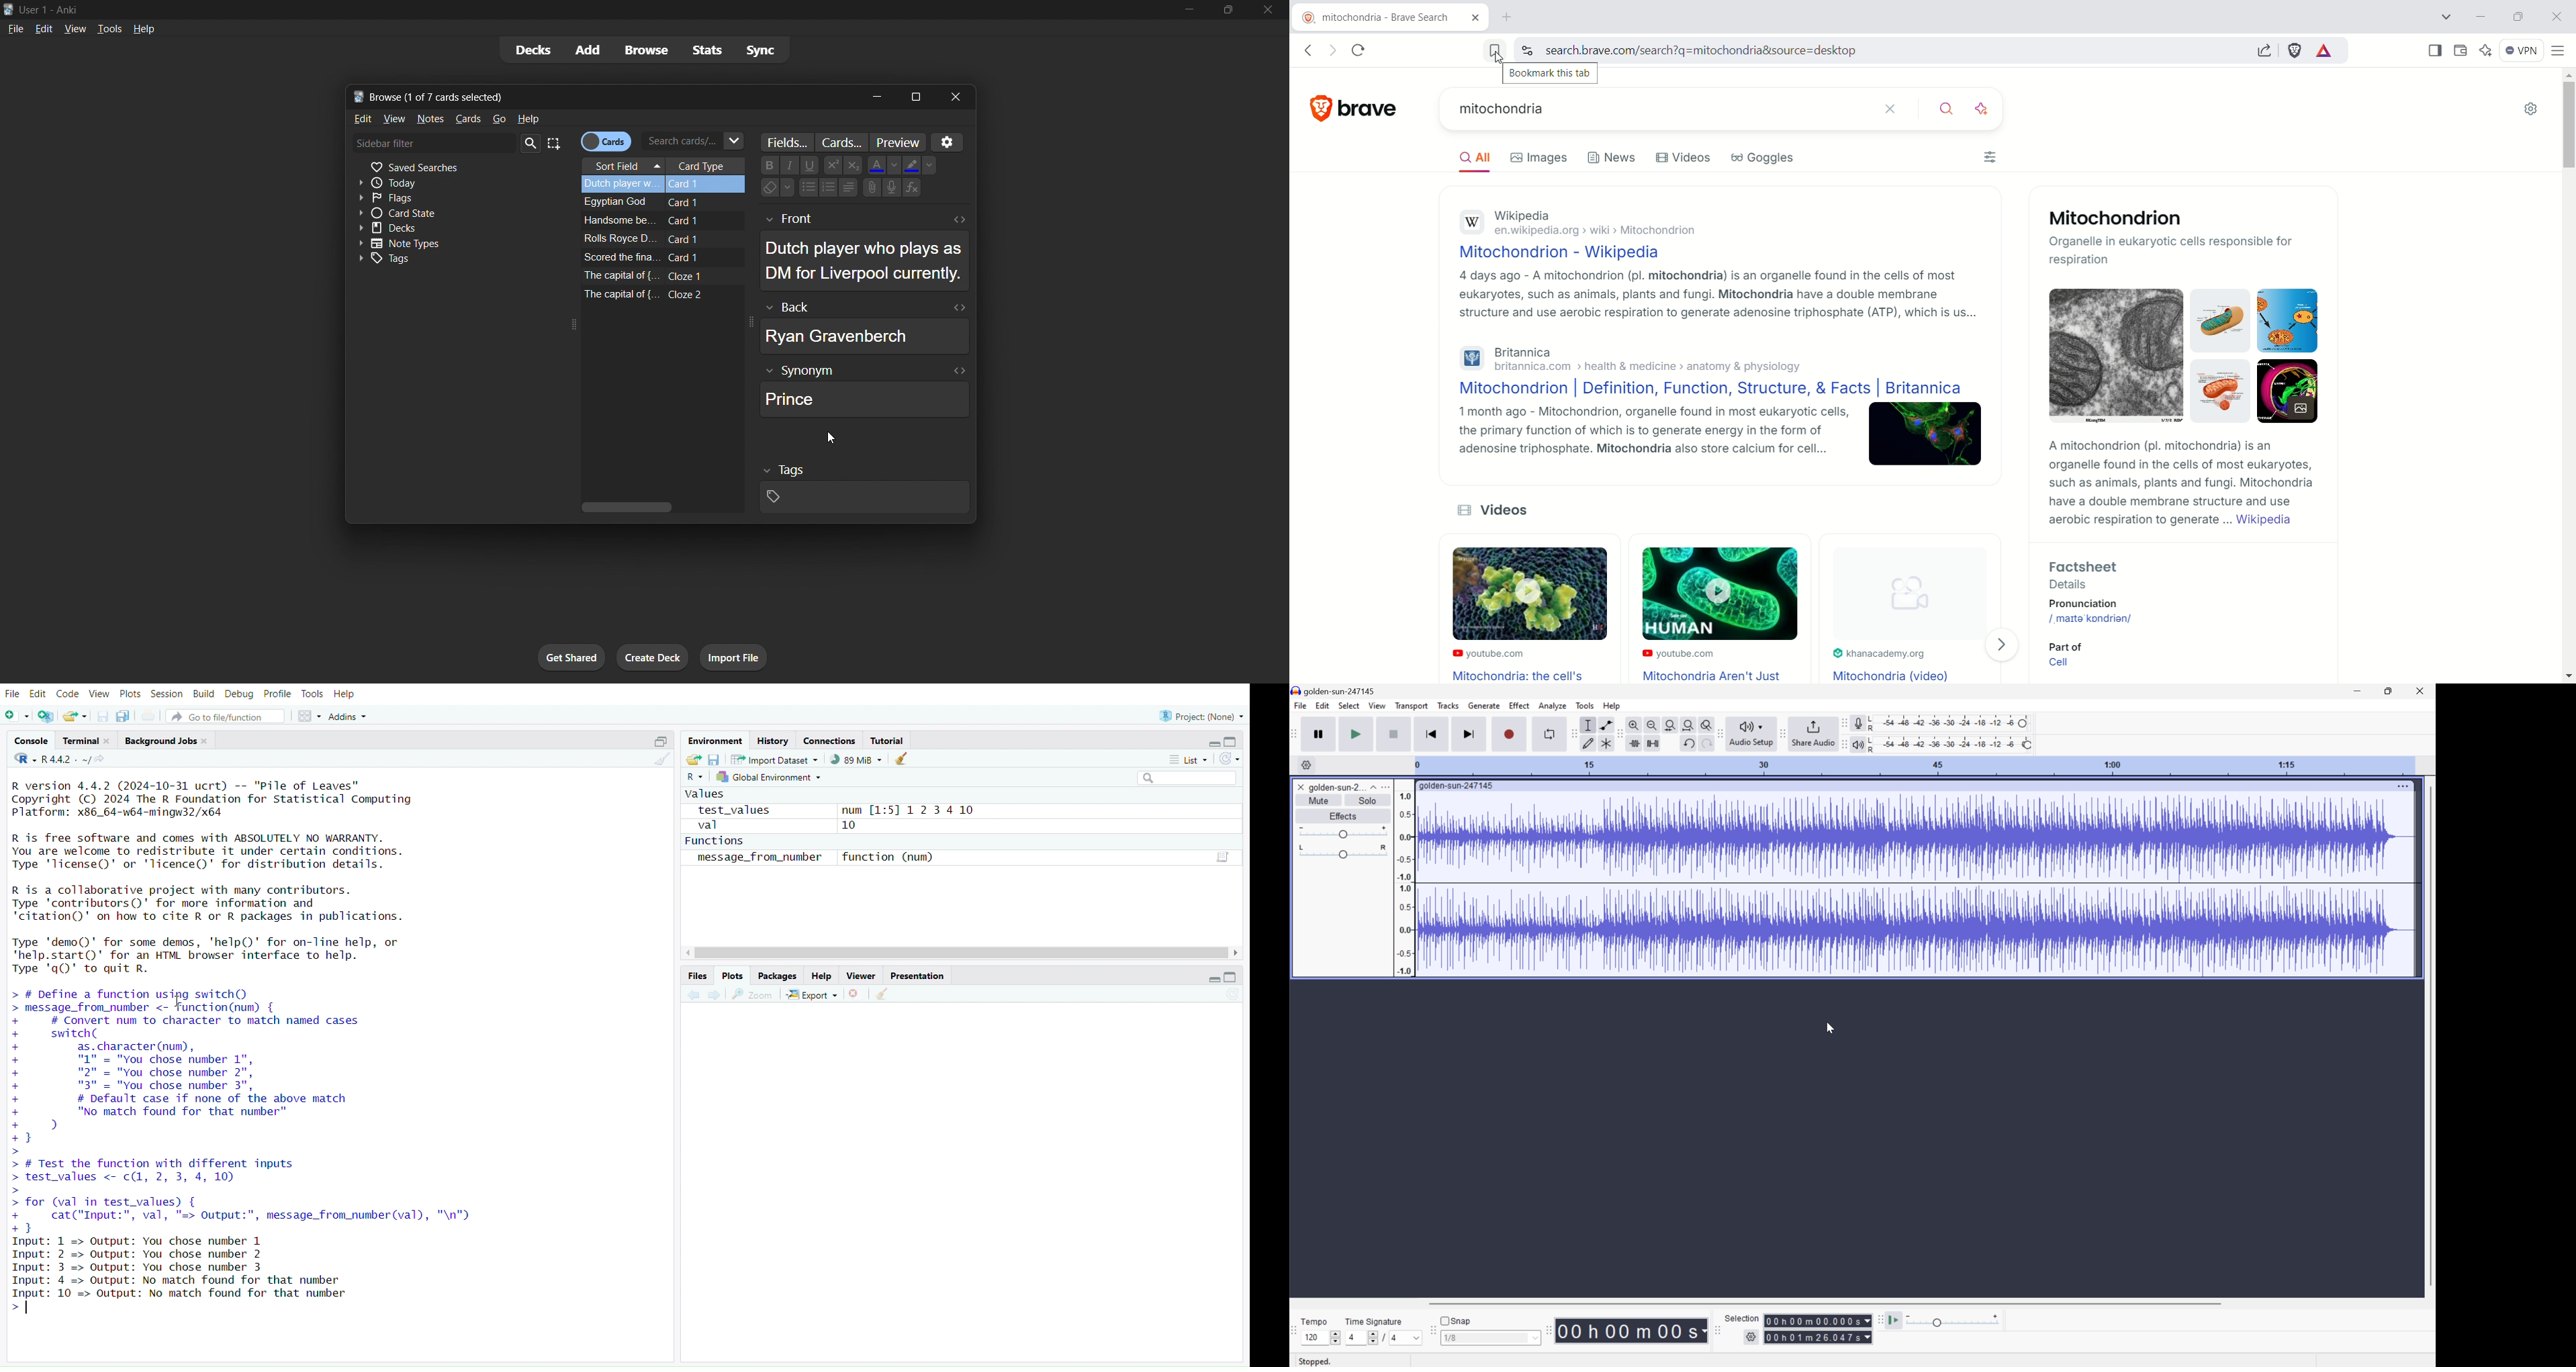 The image size is (2576, 1372). Describe the element at coordinates (127, 715) in the screenshot. I see `Save all open documents (Ctrl + Alt + S)` at that location.